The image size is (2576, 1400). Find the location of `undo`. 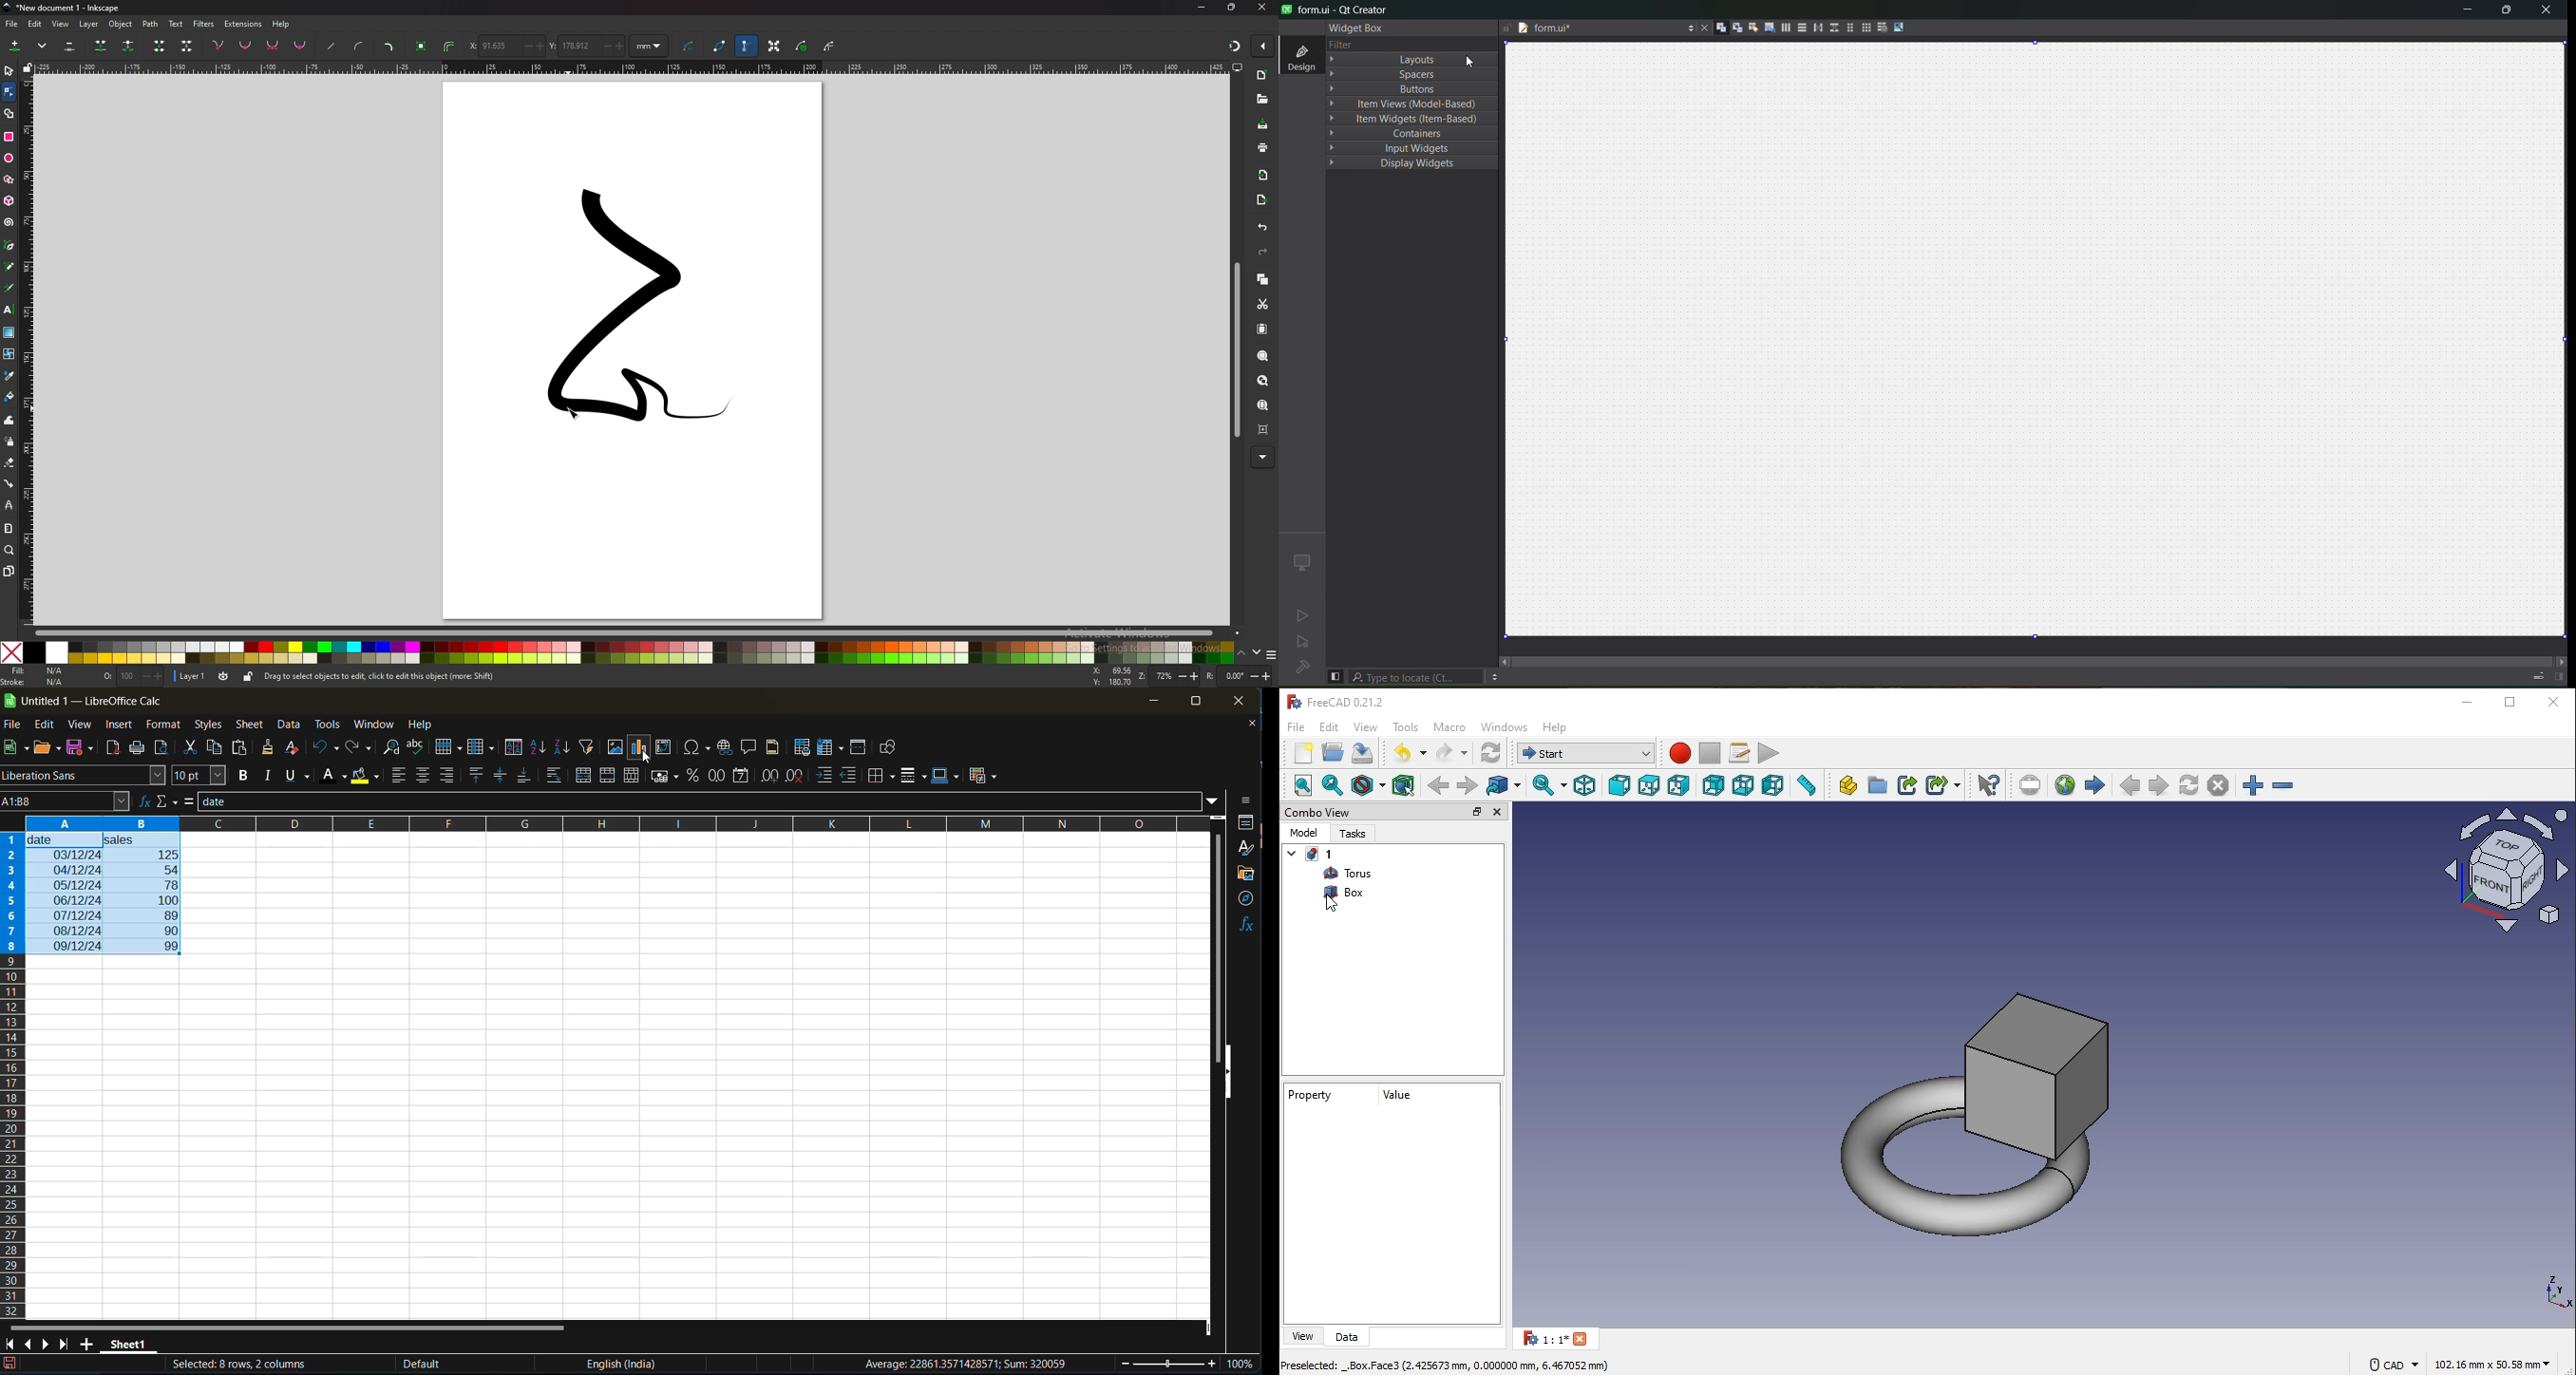

undo is located at coordinates (1409, 752).